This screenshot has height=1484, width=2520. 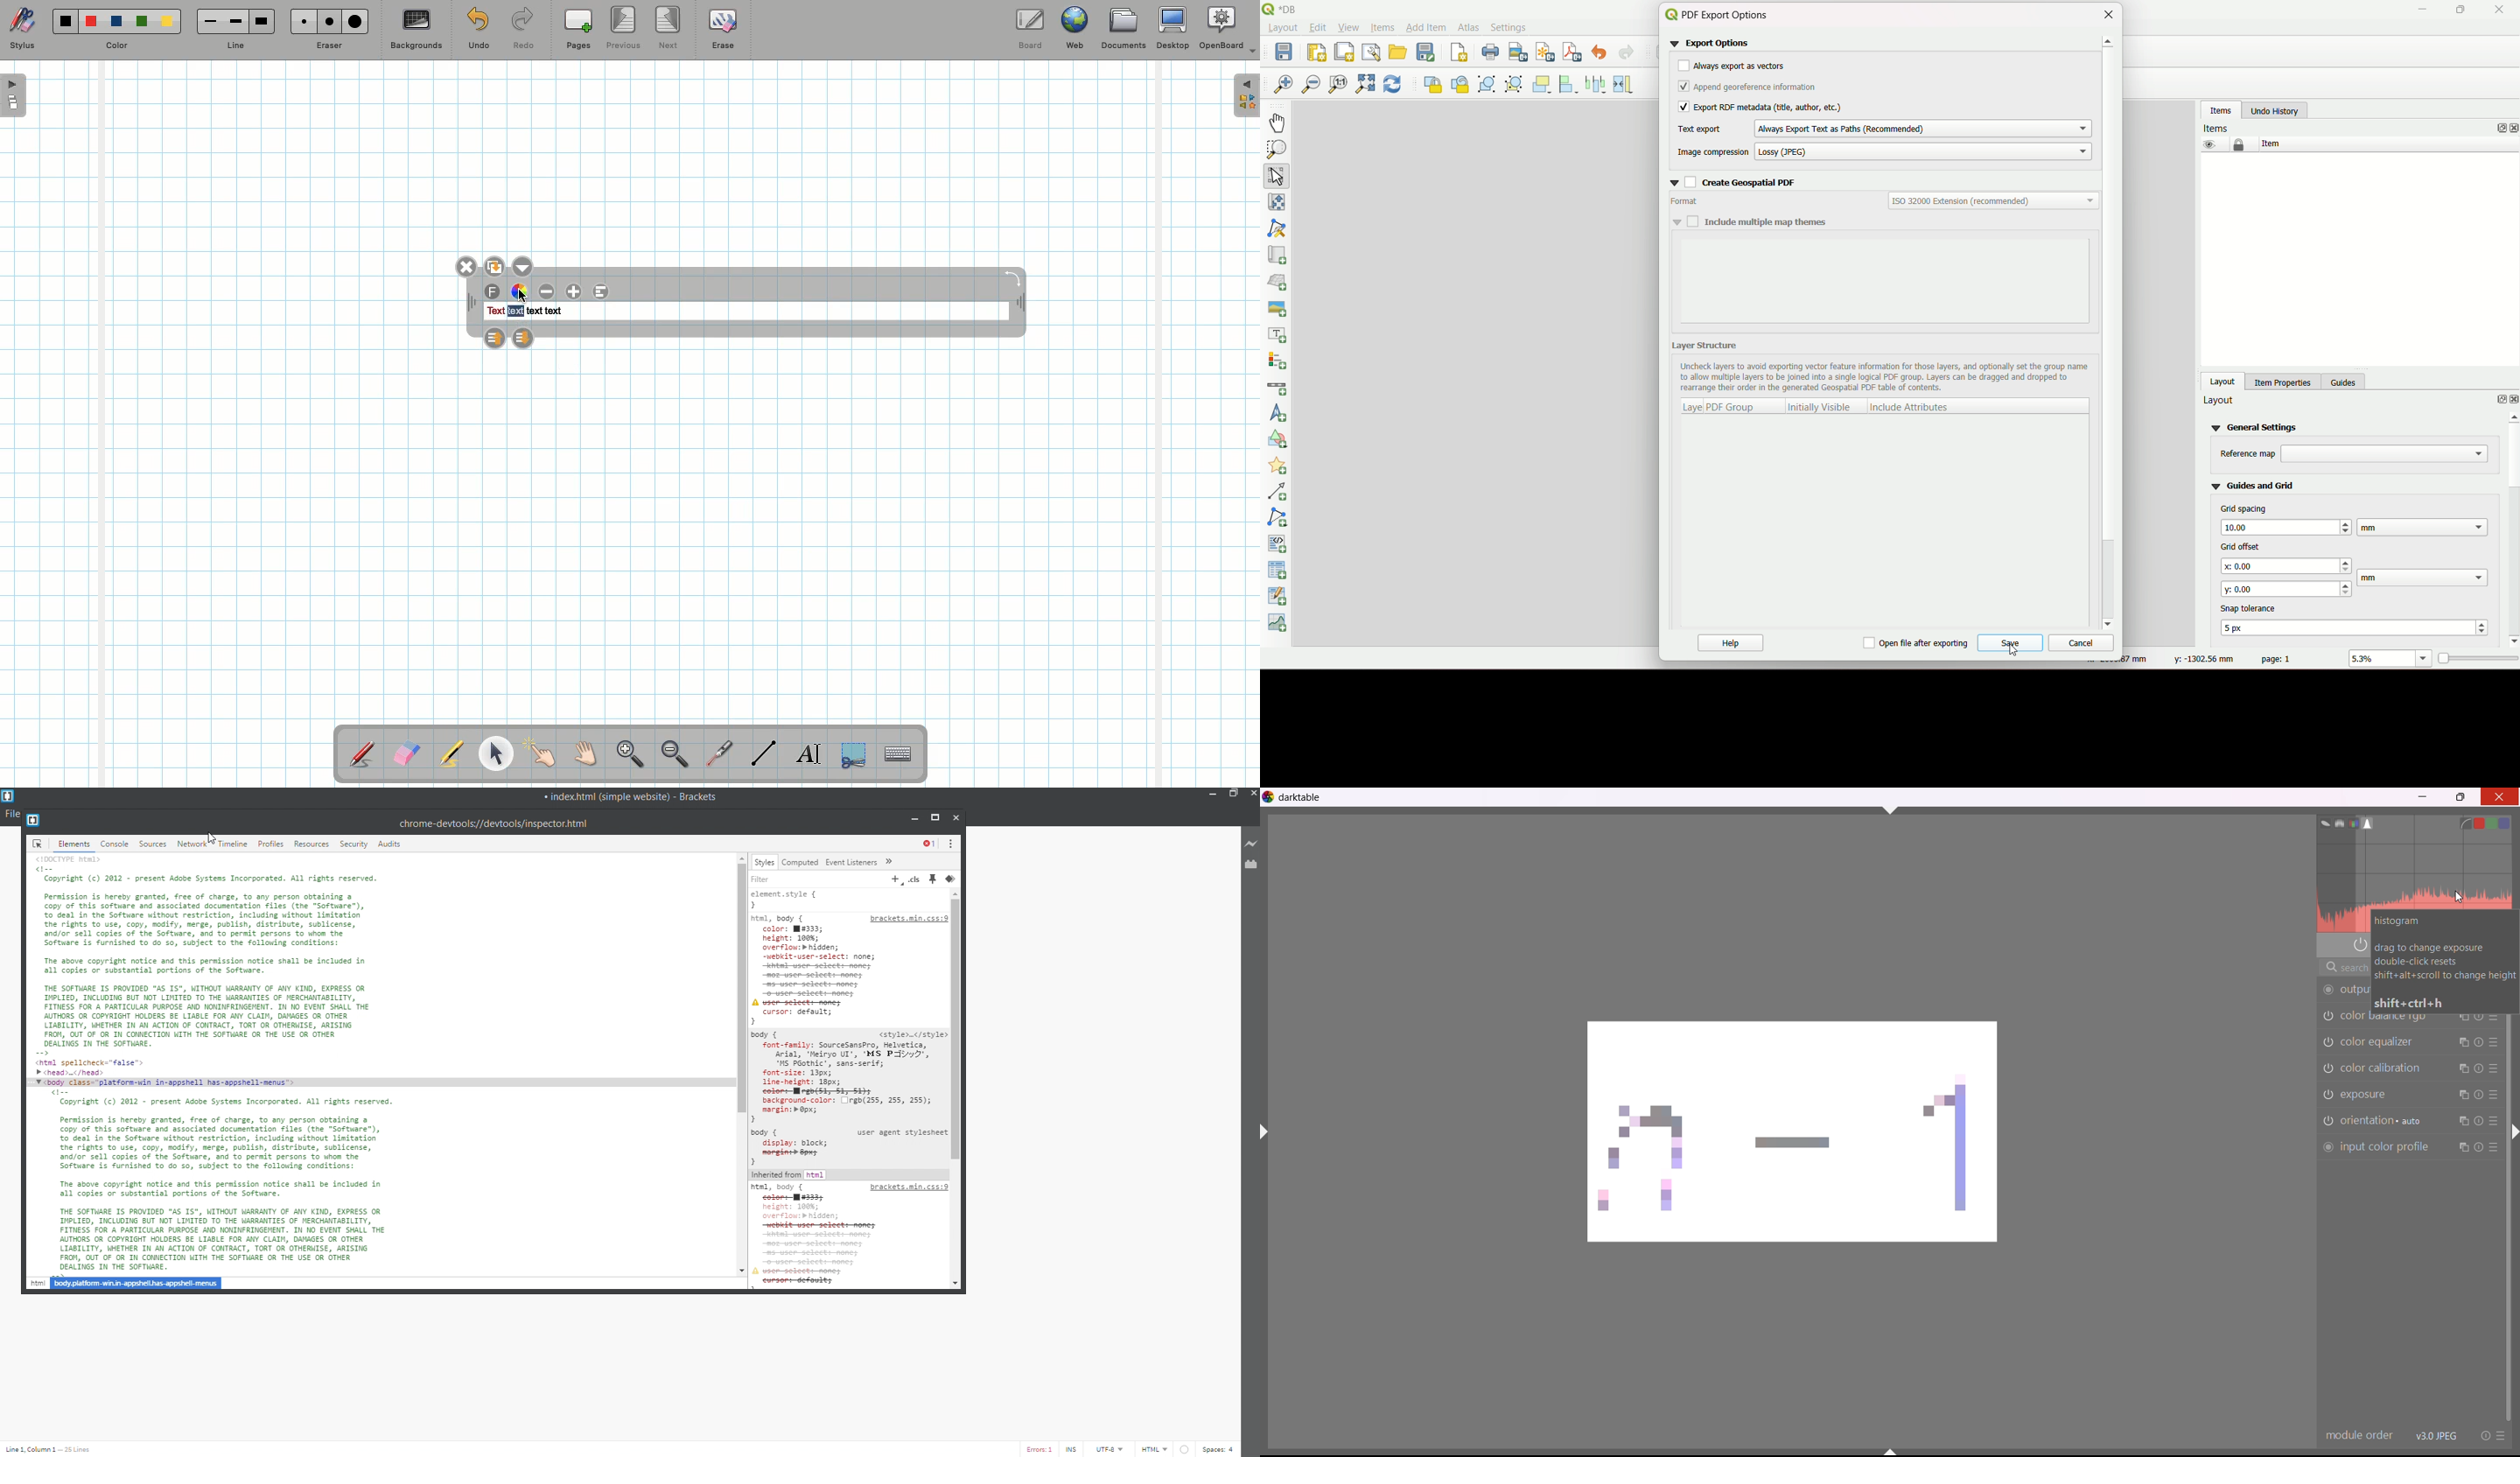 What do you see at coordinates (1277, 255) in the screenshot?
I see `add map` at bounding box center [1277, 255].